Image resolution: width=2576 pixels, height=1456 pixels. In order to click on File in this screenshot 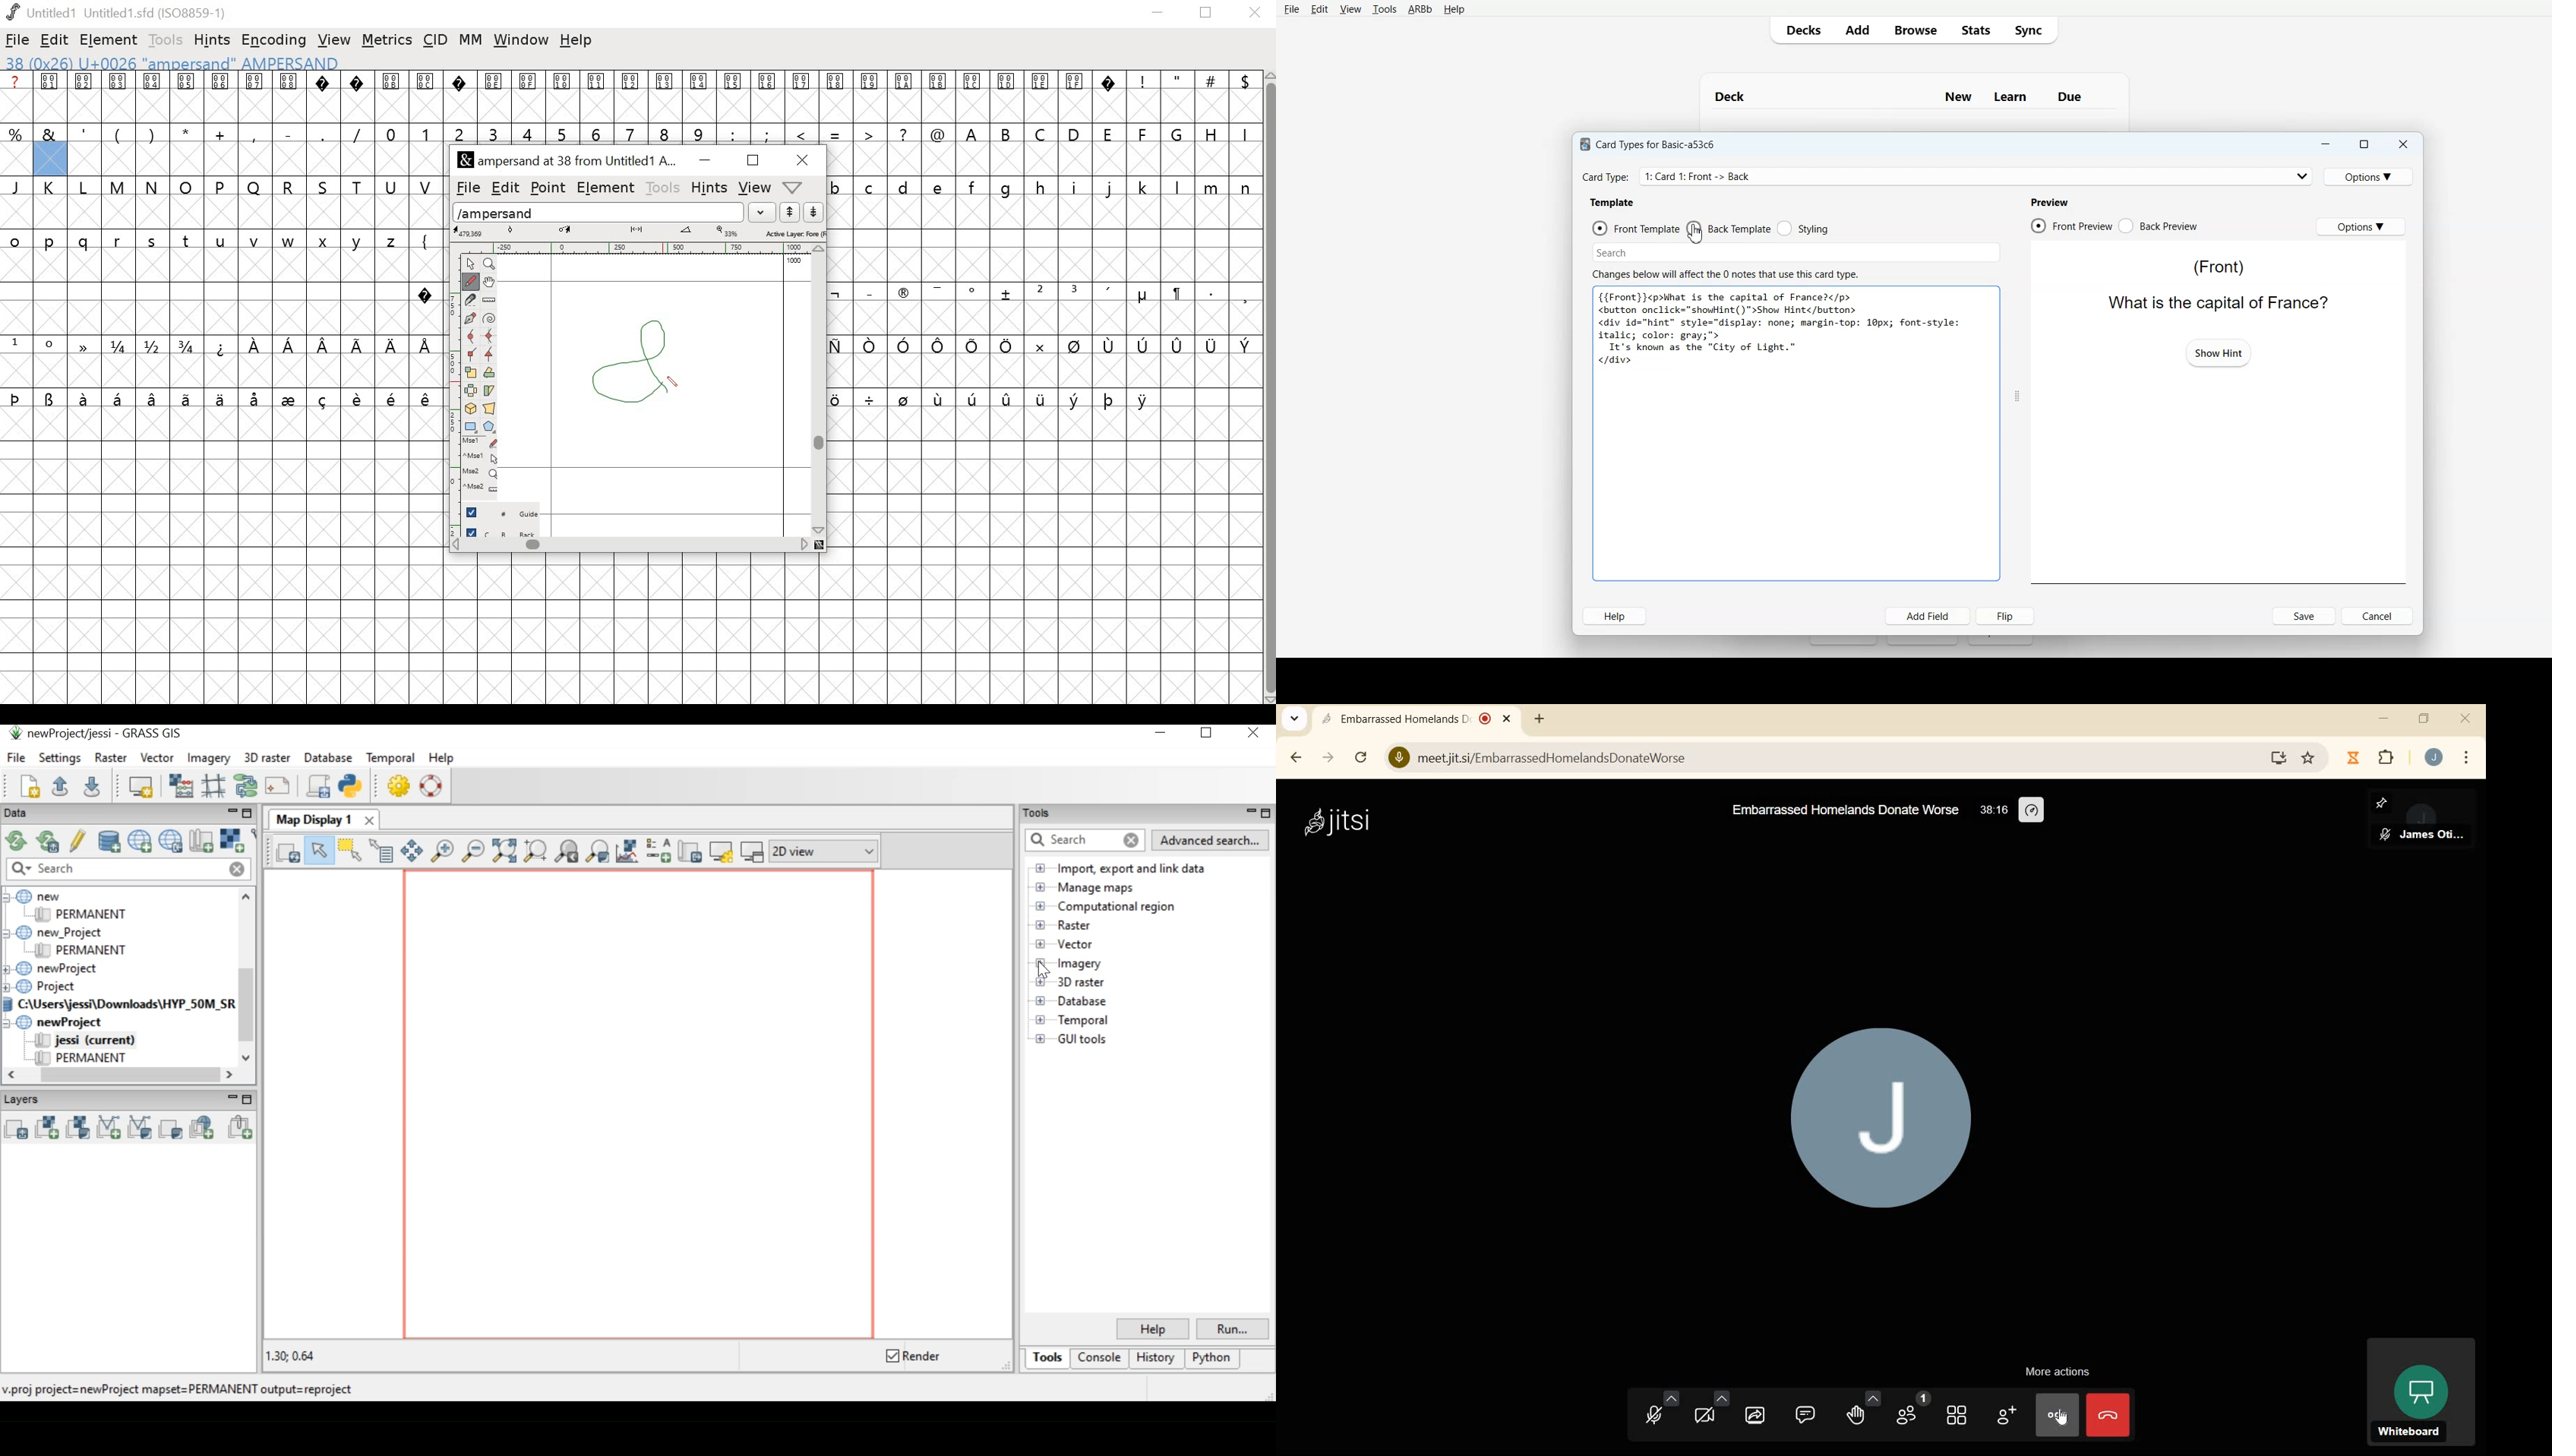, I will do `click(1291, 9)`.